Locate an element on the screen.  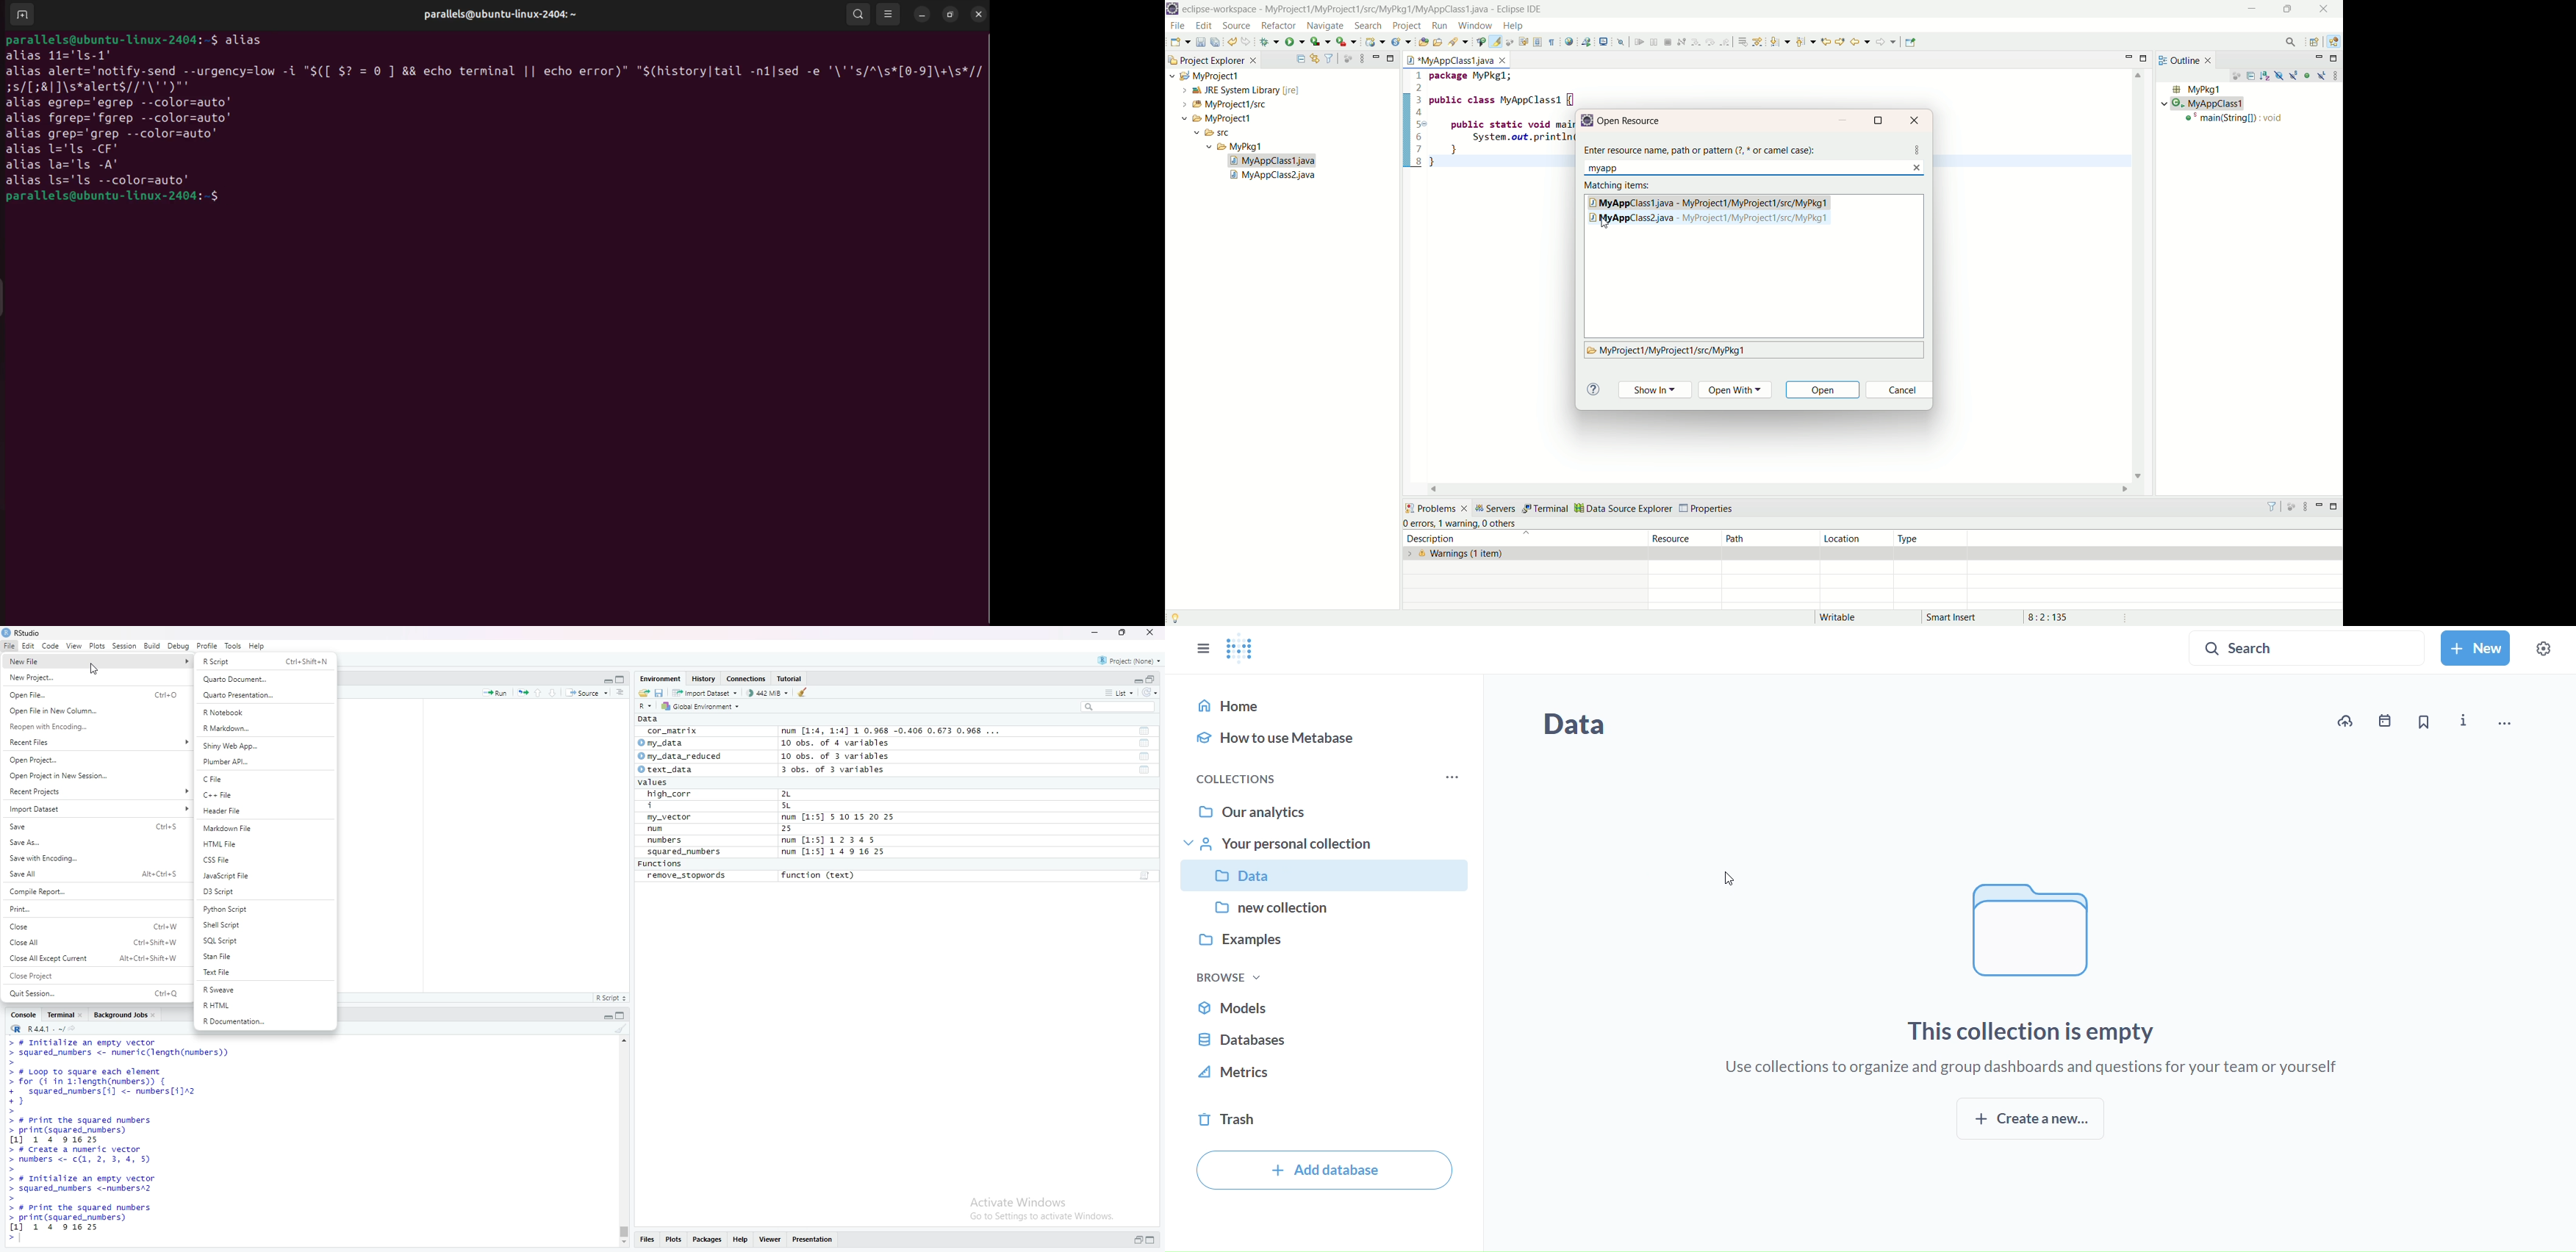
Profile is located at coordinates (207, 645).